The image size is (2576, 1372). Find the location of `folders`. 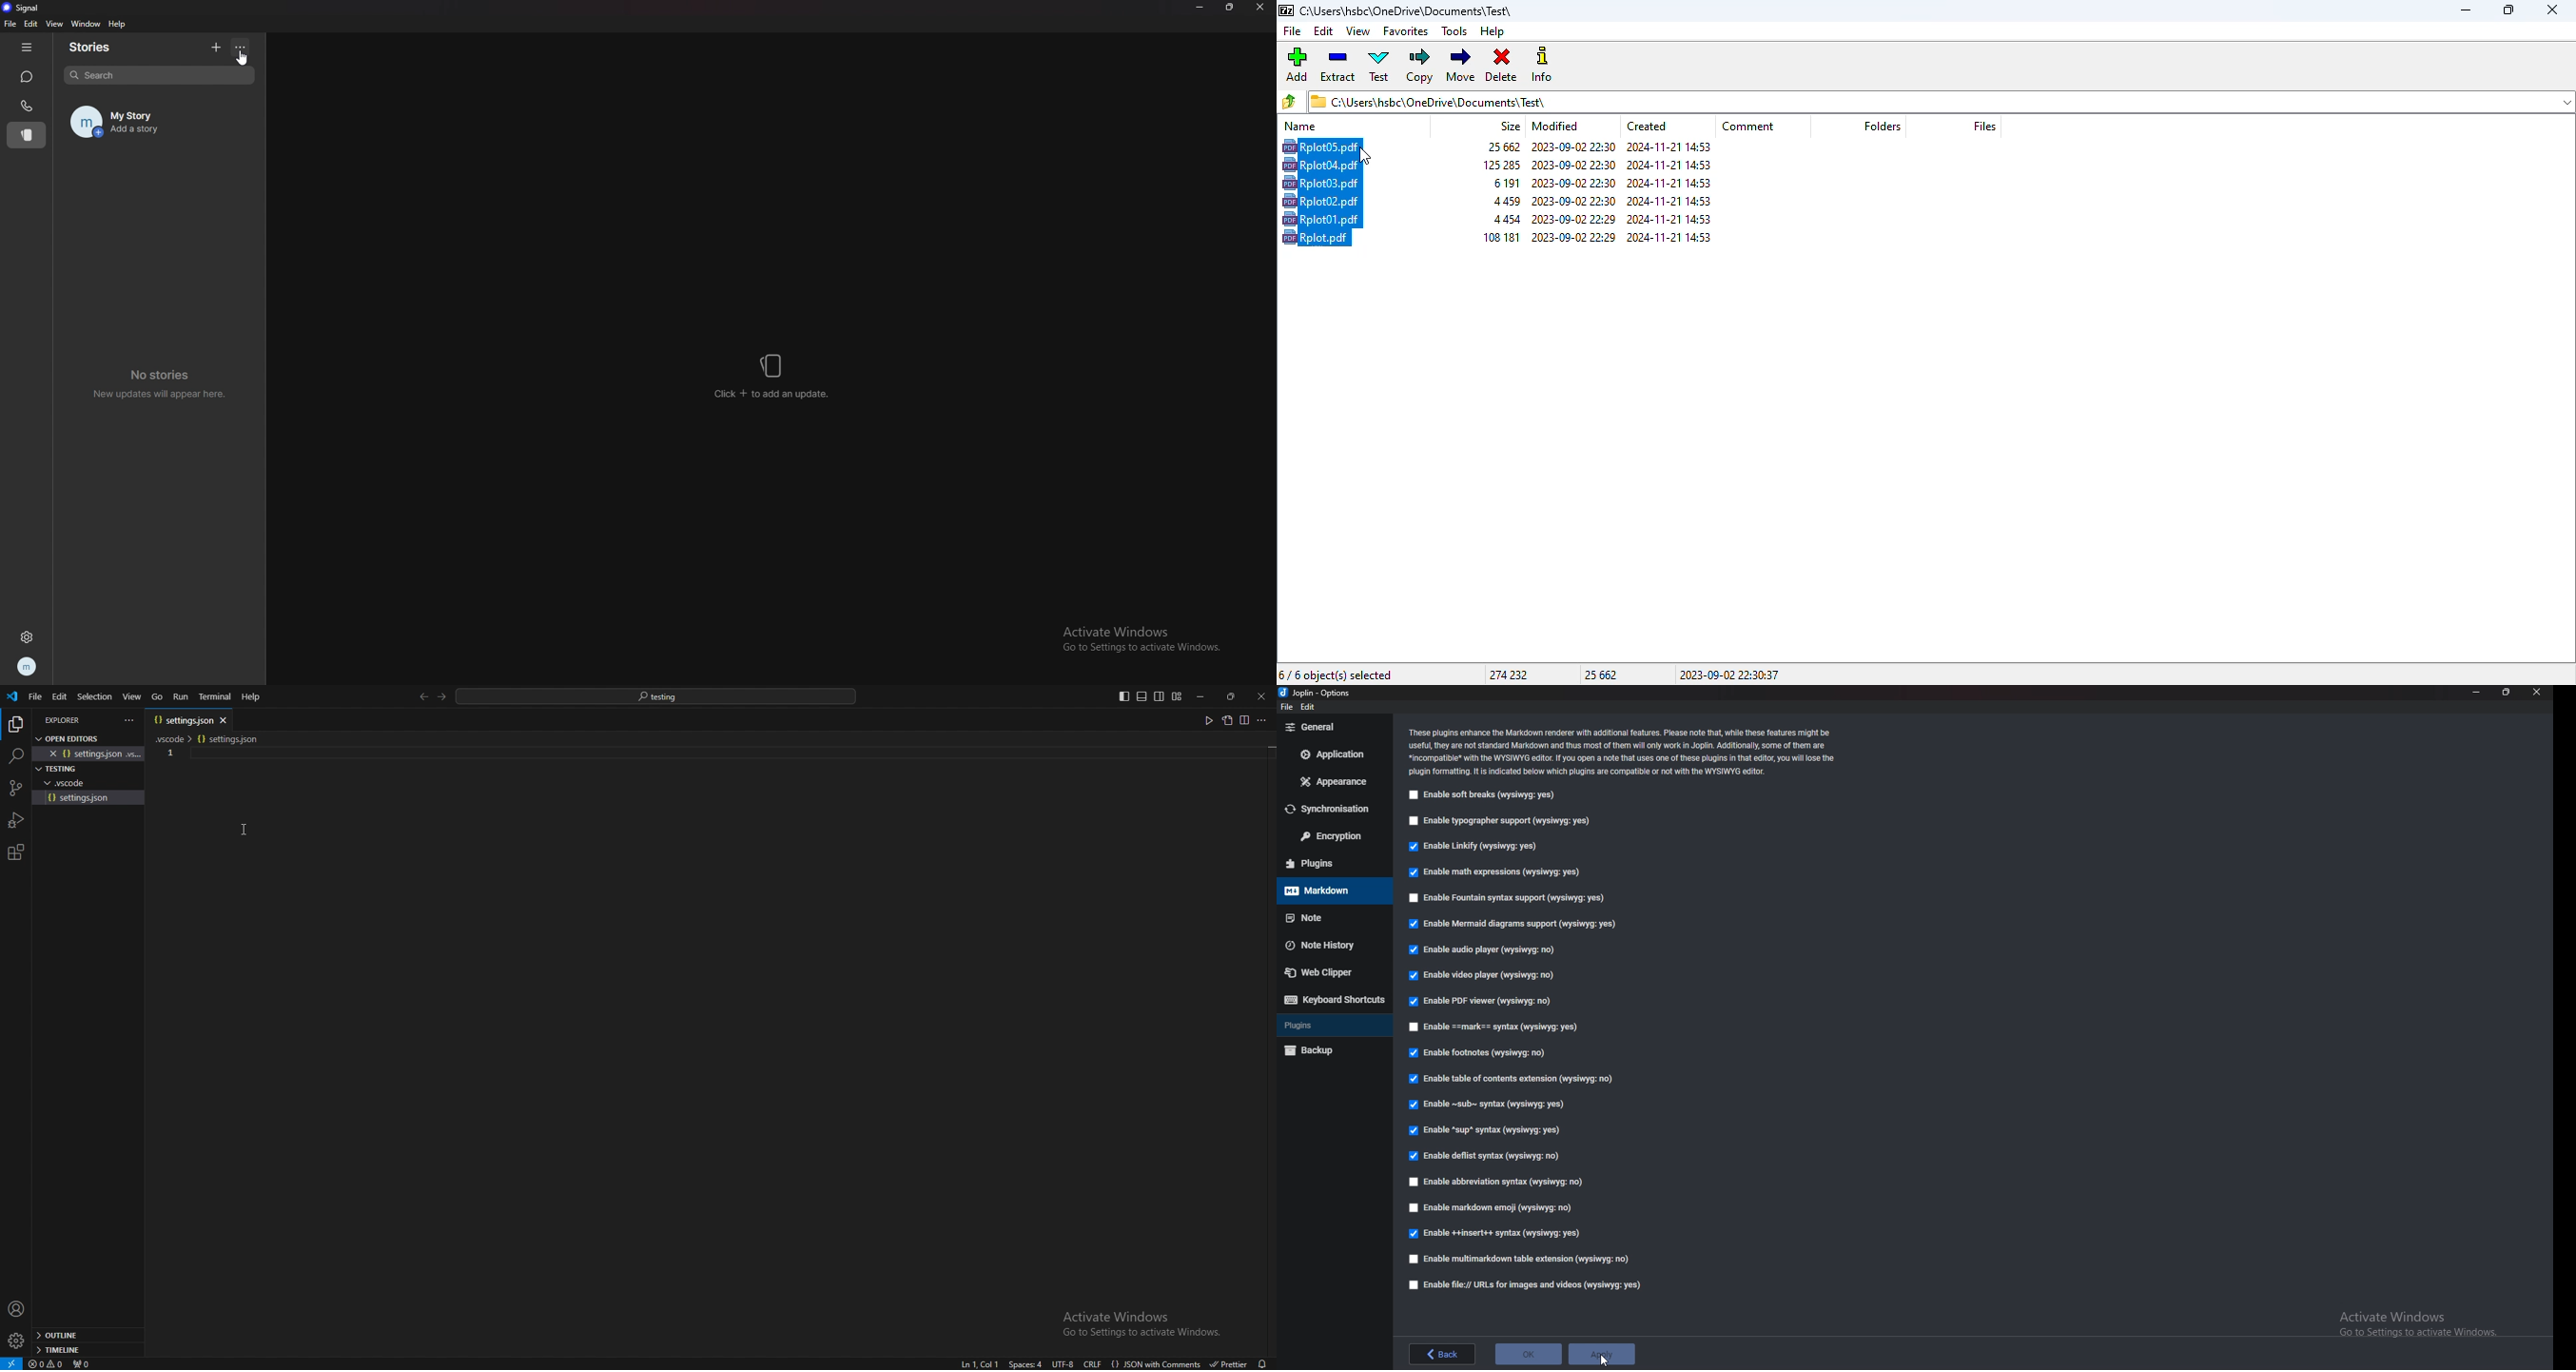

folders is located at coordinates (1882, 127).